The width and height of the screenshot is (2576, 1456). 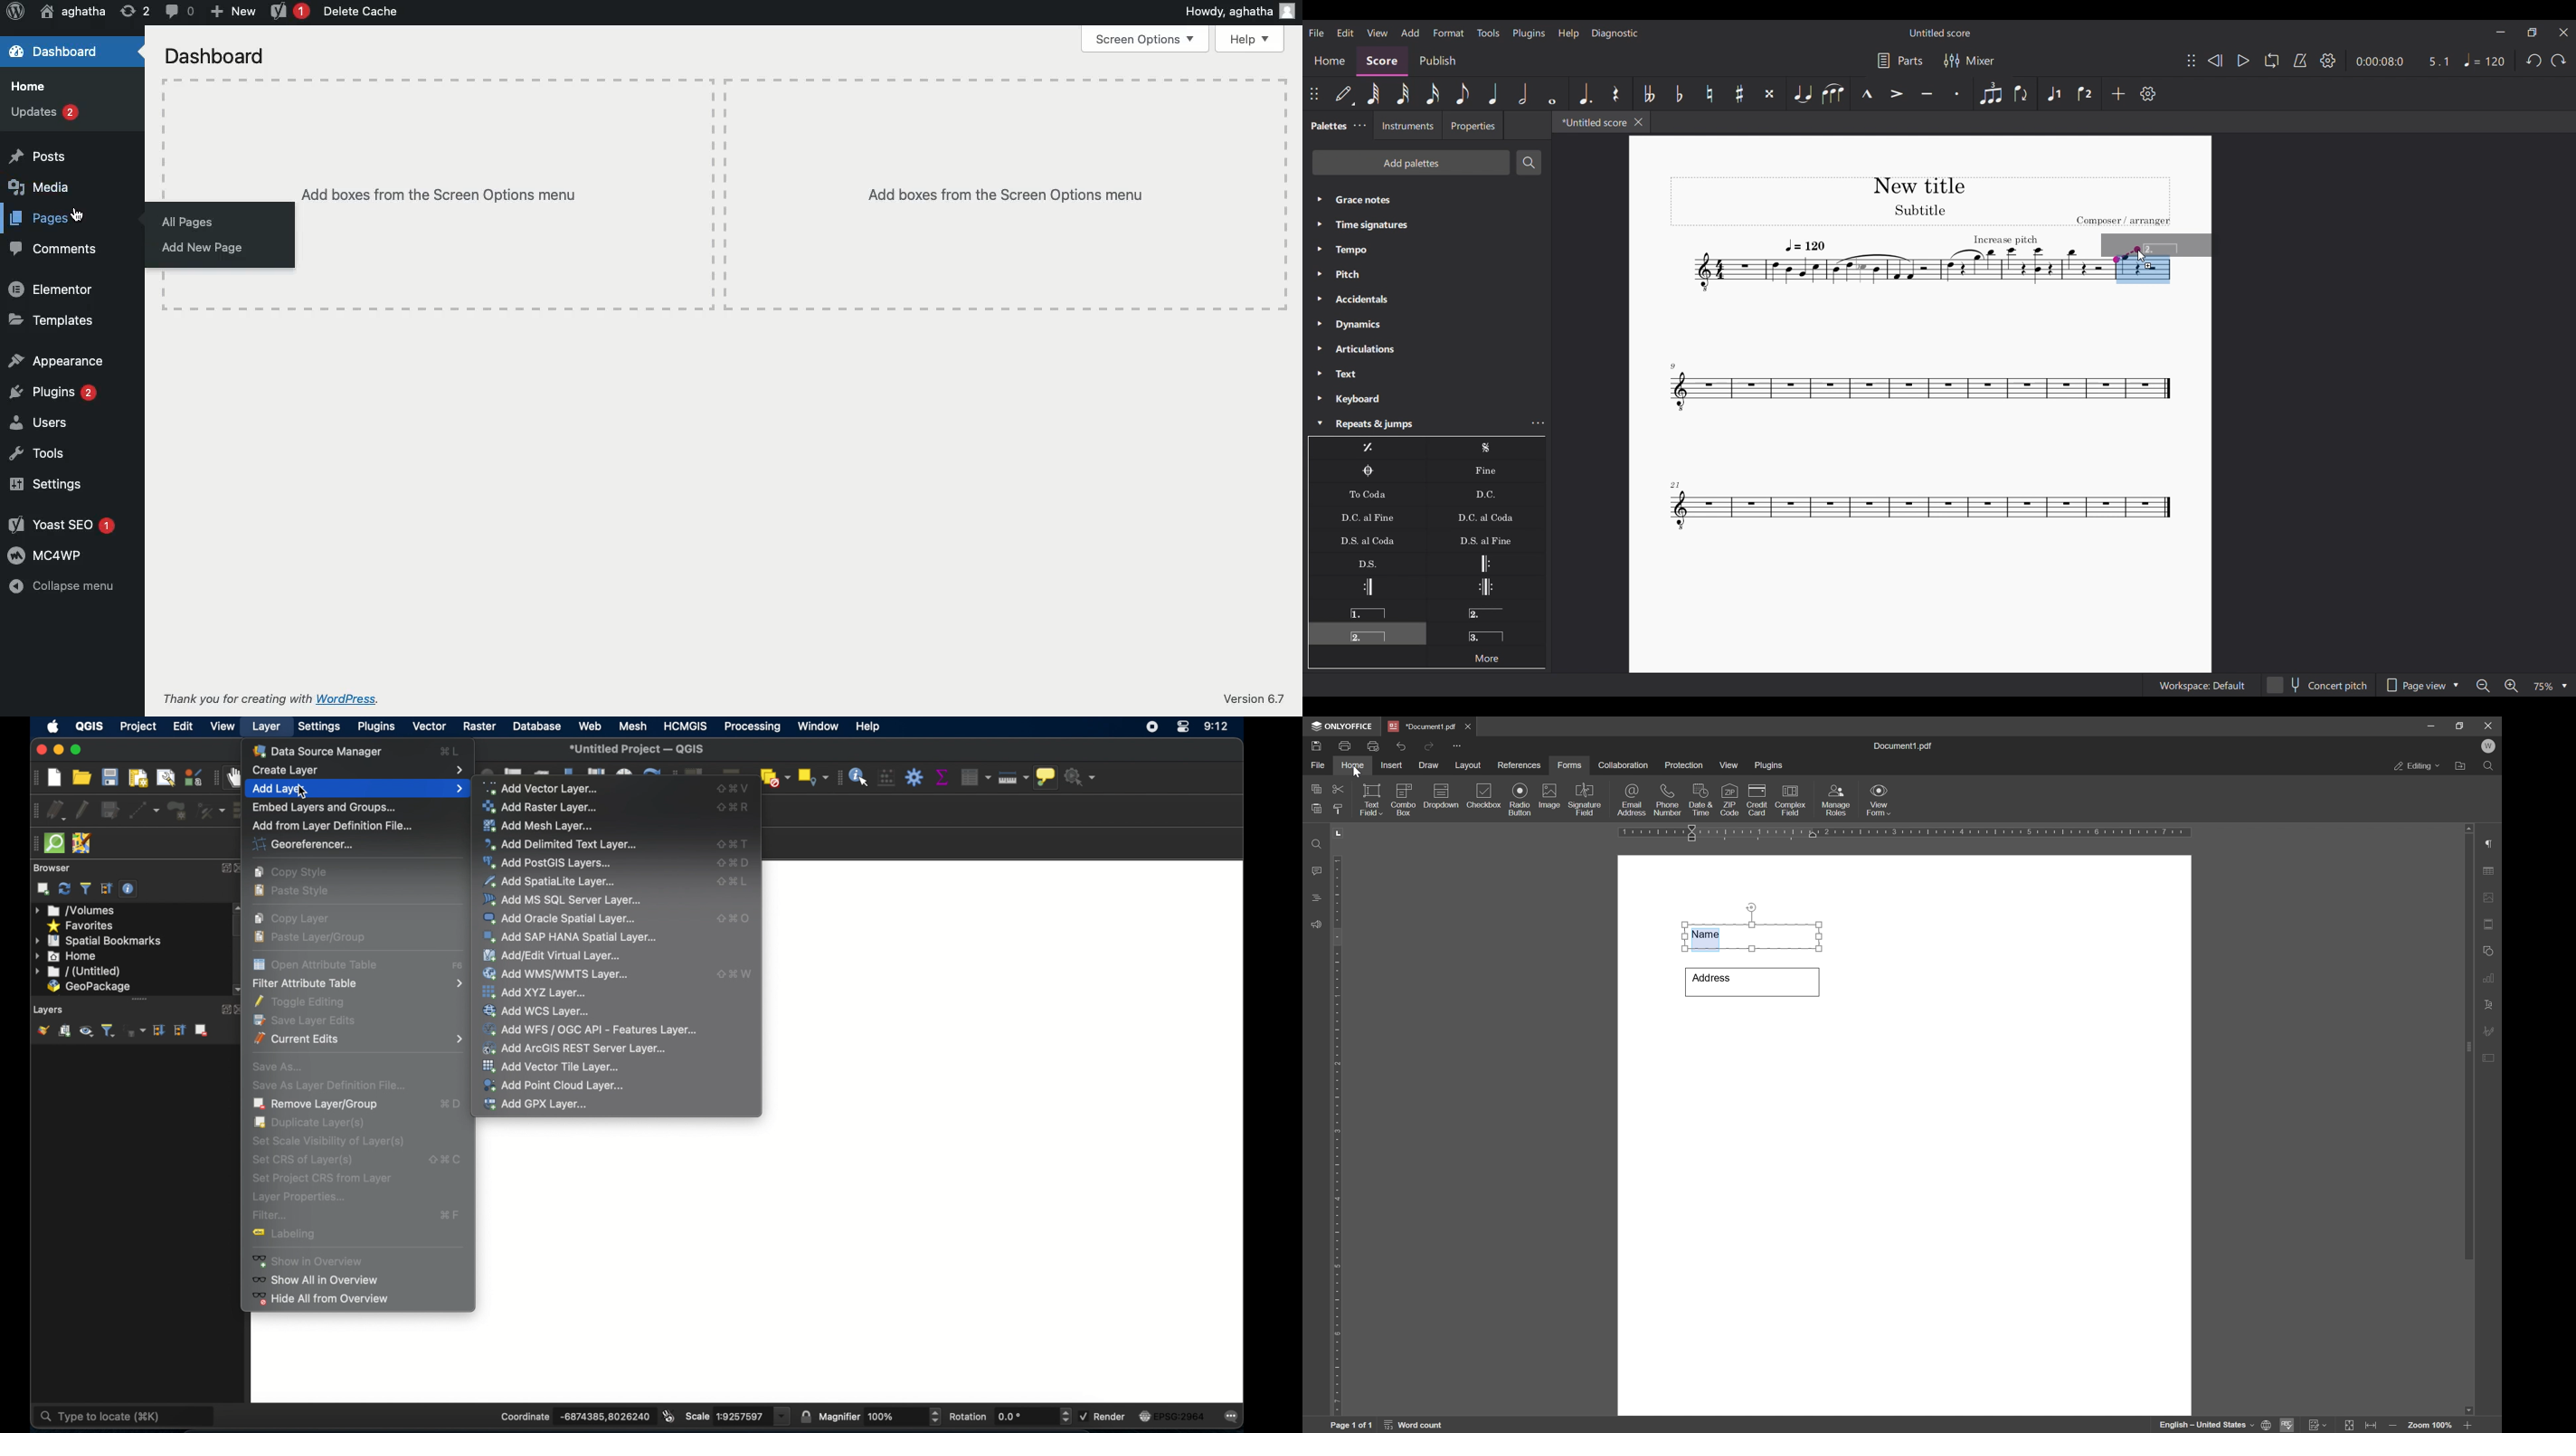 I want to click on word count, so click(x=1416, y=1425).